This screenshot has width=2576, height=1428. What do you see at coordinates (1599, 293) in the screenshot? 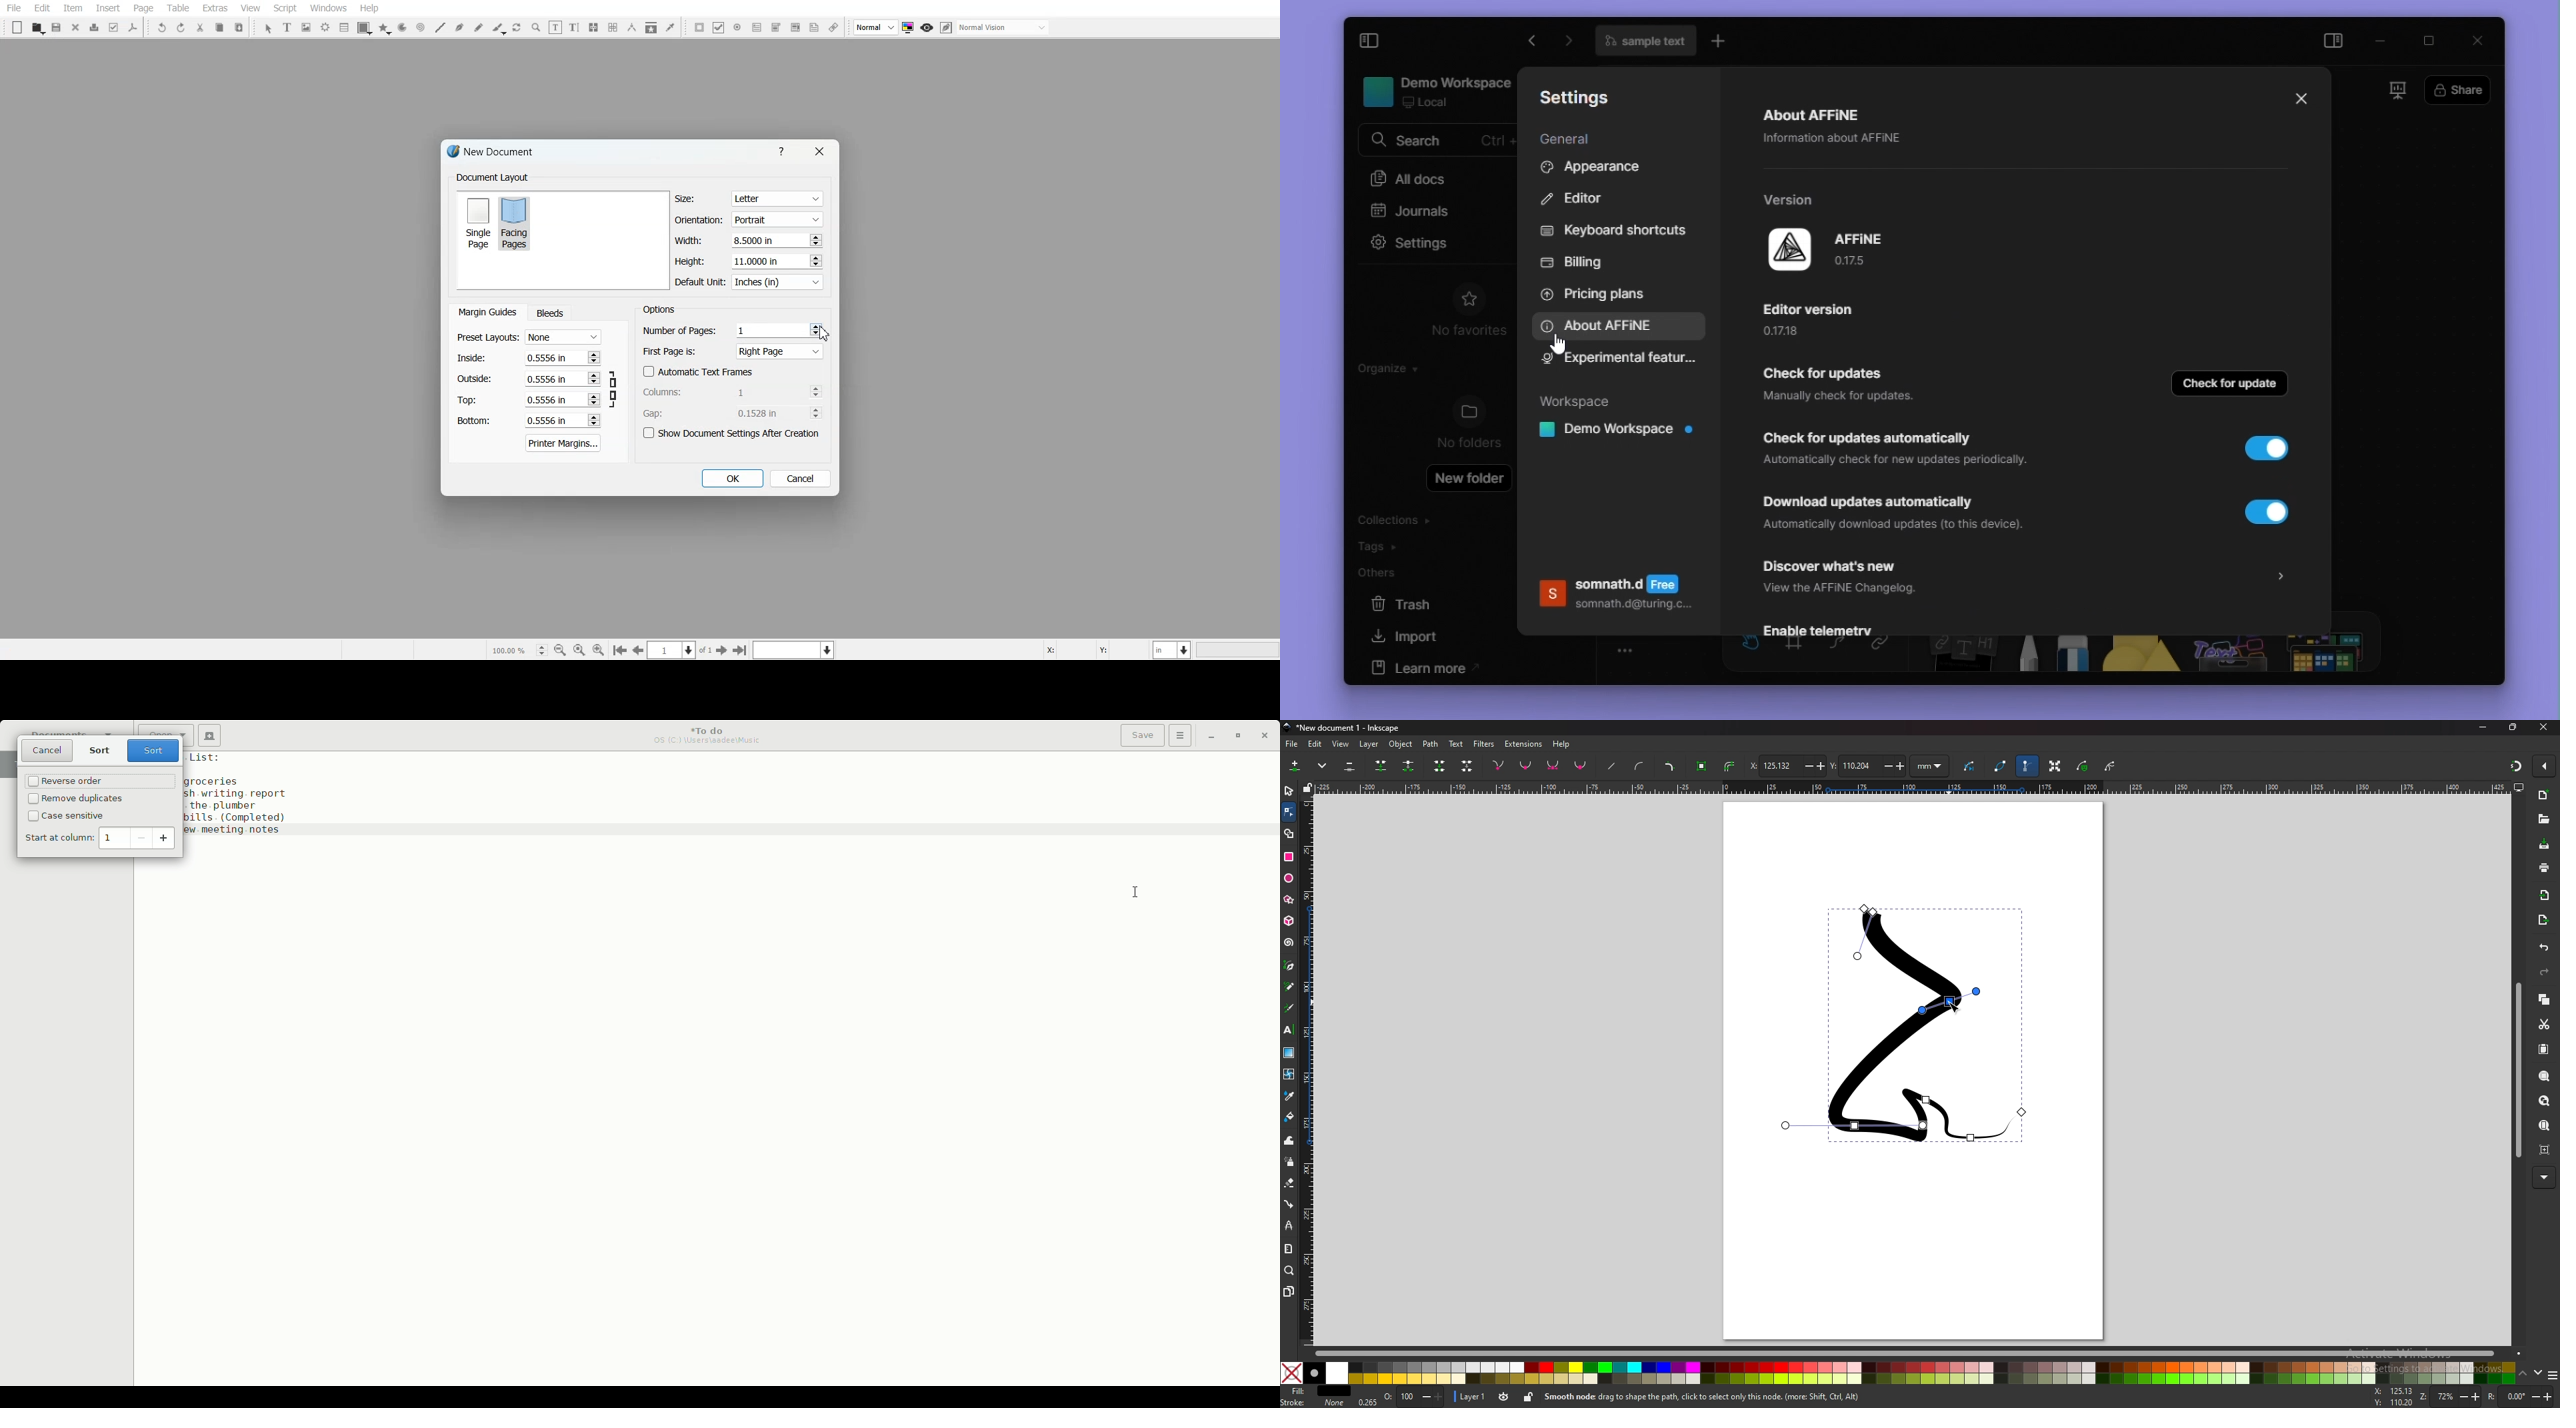
I see `Pricing plans` at bounding box center [1599, 293].